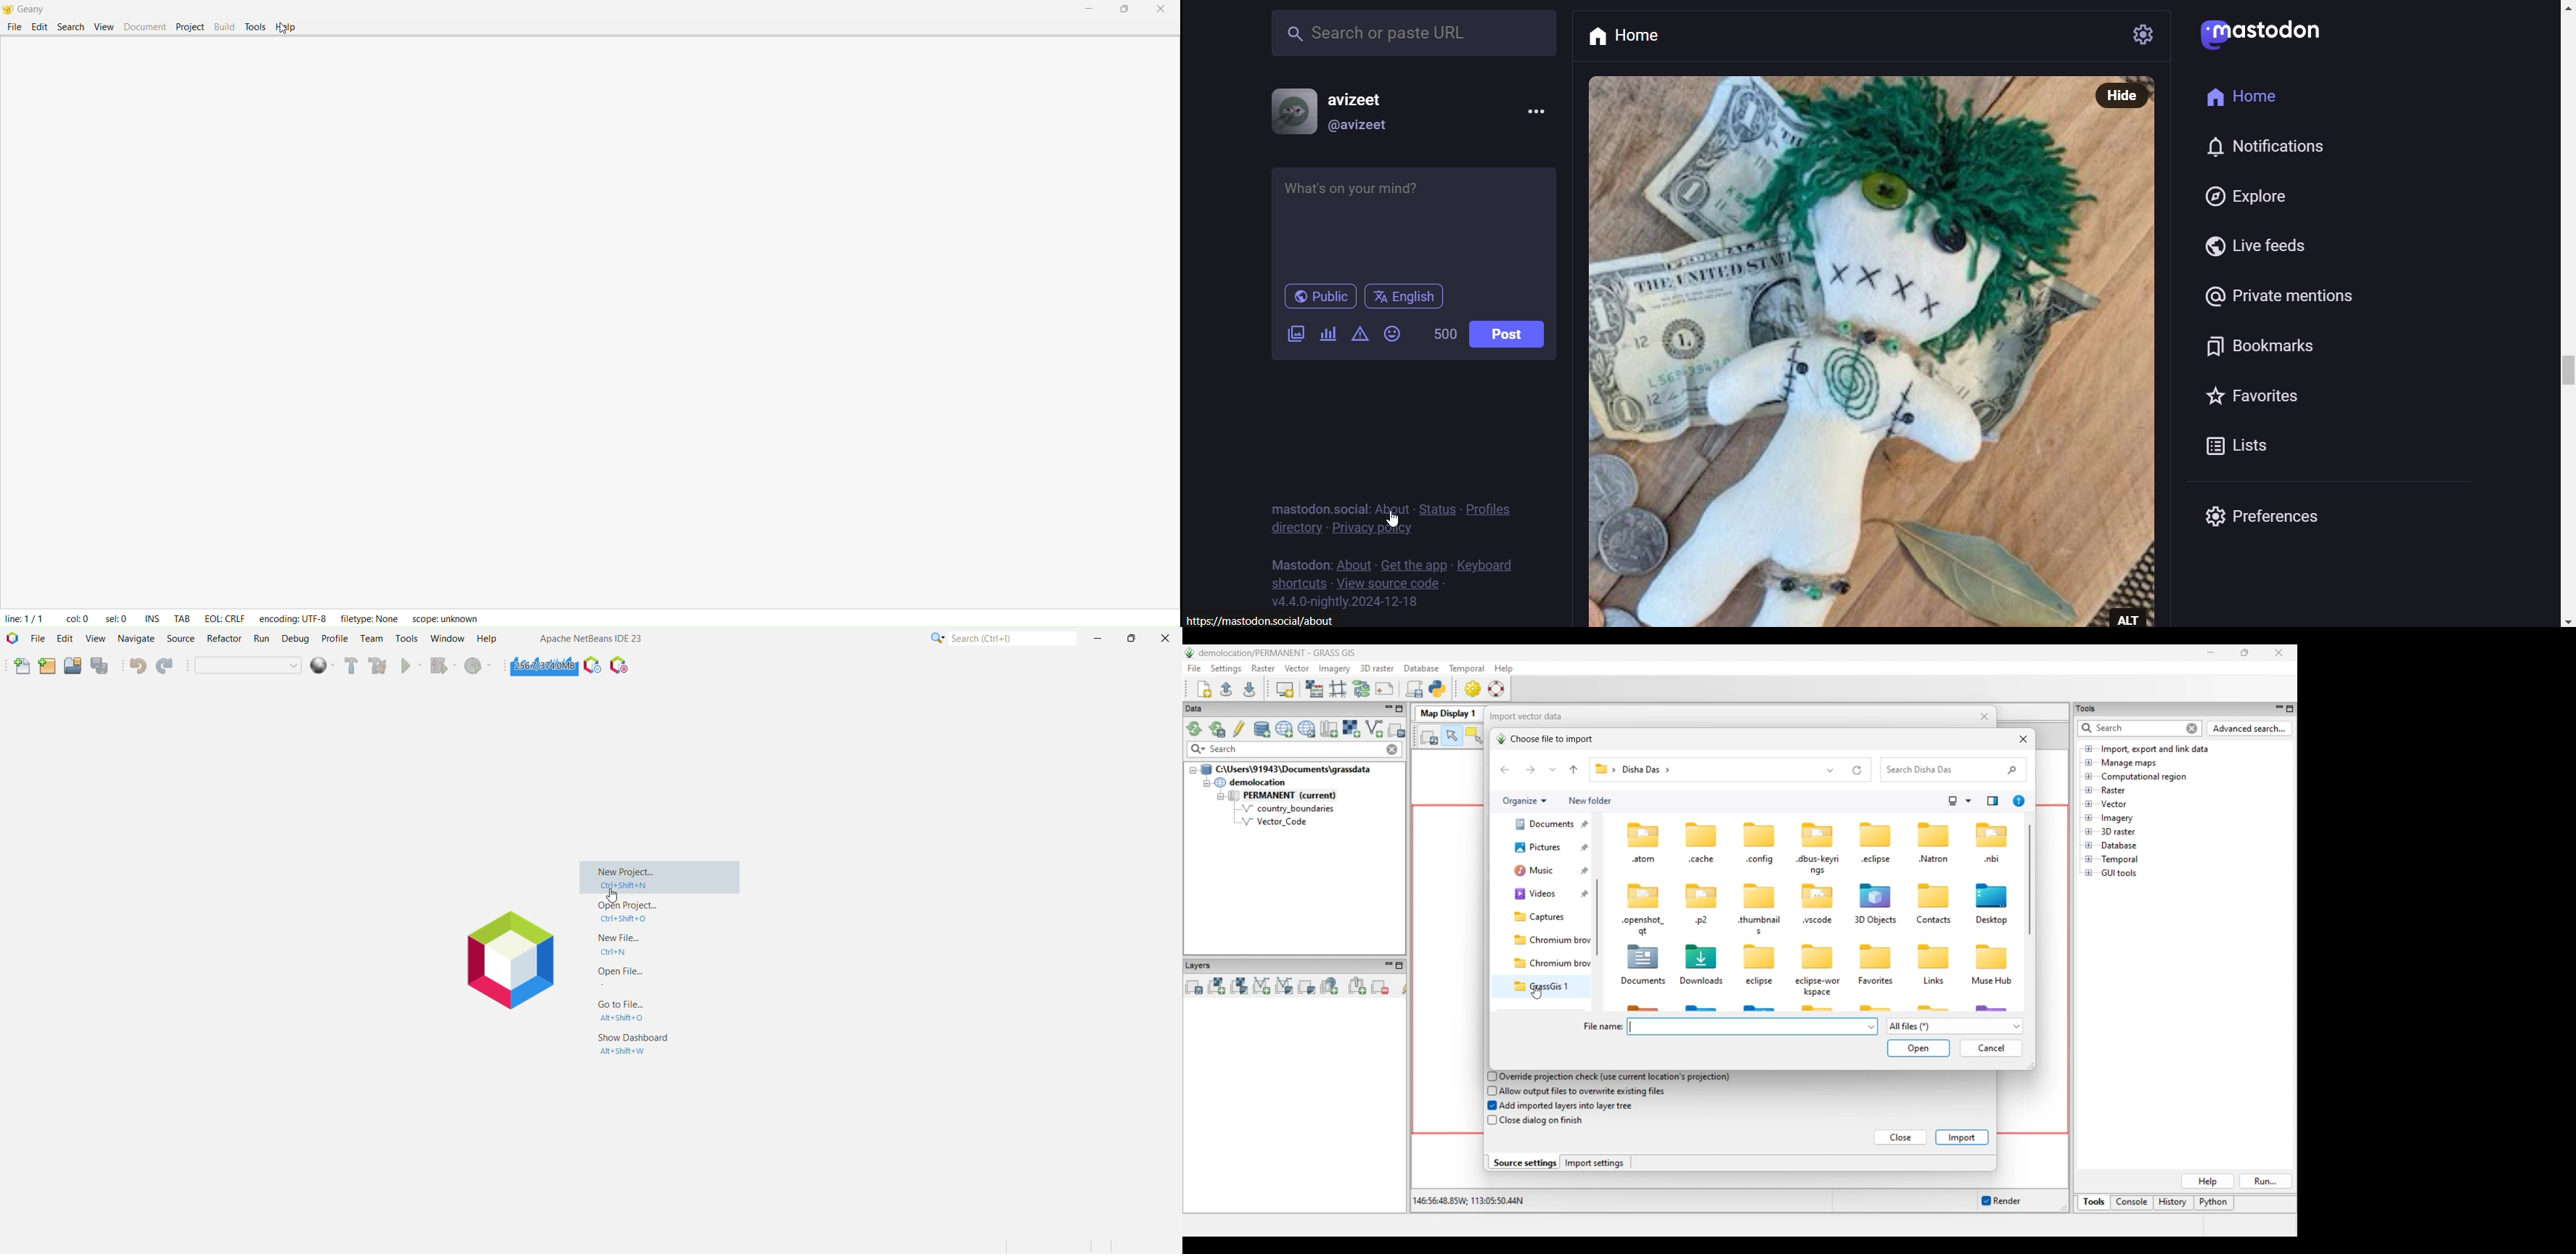 The width and height of the screenshot is (2576, 1260). What do you see at coordinates (368, 618) in the screenshot?
I see `filetype` at bounding box center [368, 618].